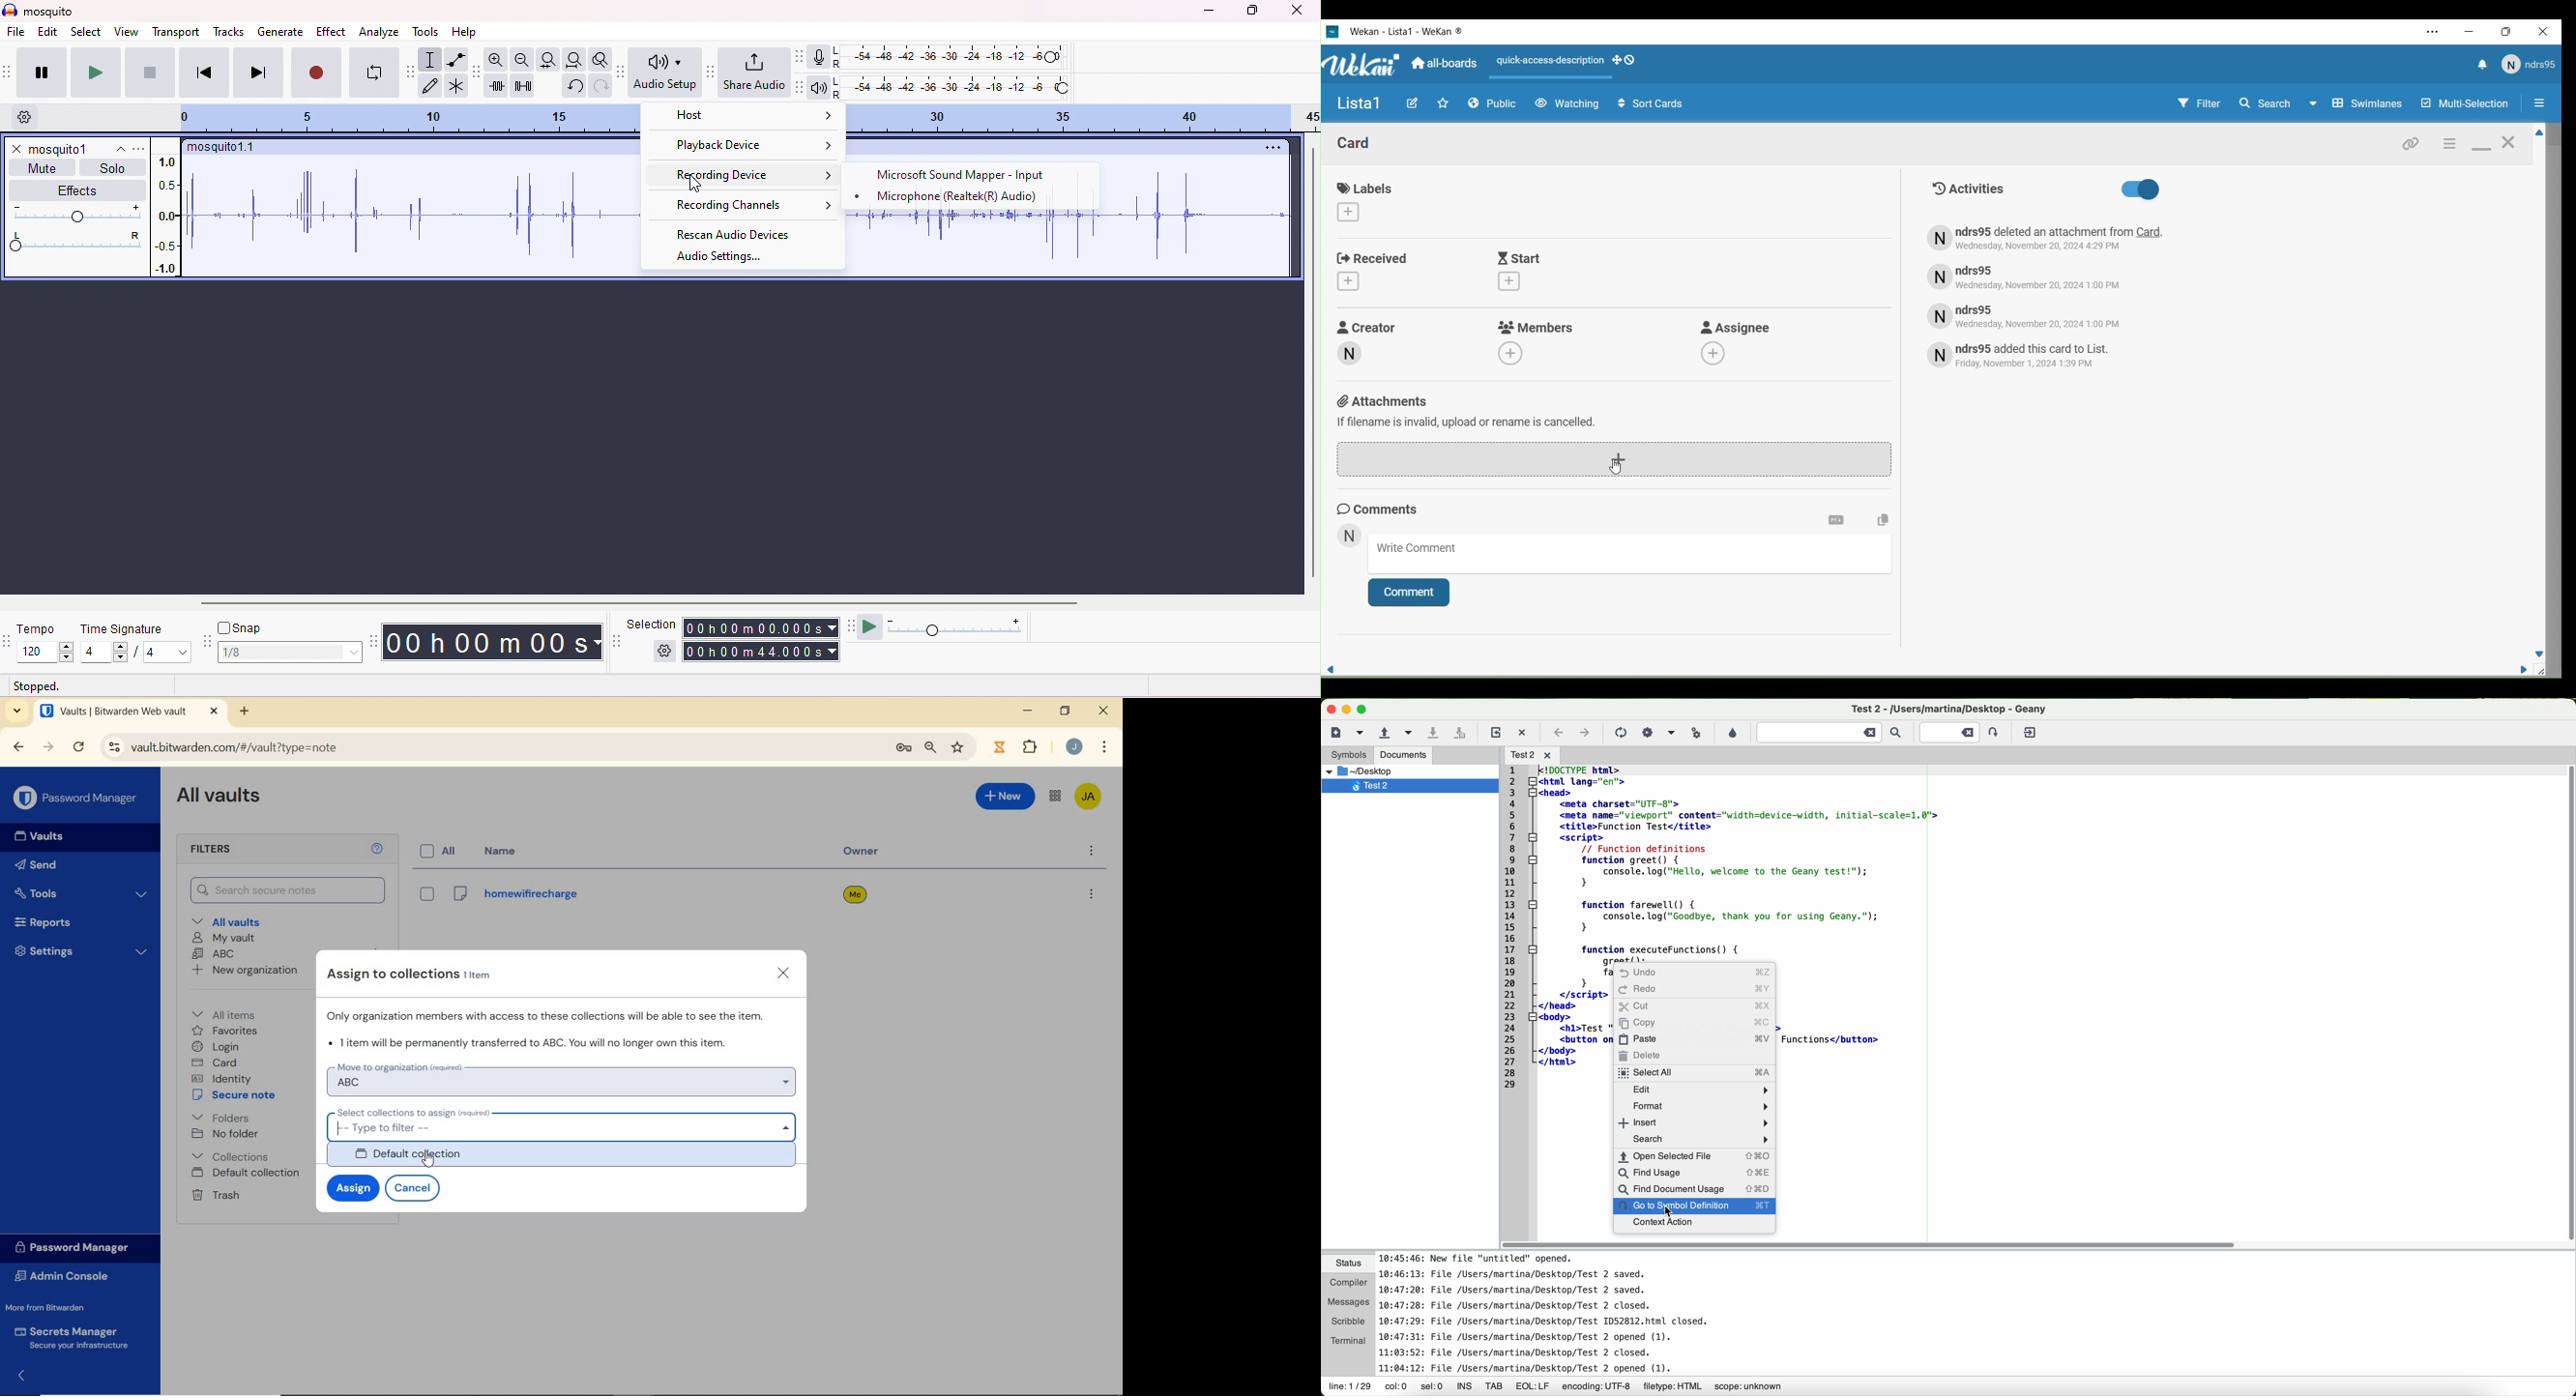  Describe the element at coordinates (17, 1378) in the screenshot. I see `expand/collapse` at that location.